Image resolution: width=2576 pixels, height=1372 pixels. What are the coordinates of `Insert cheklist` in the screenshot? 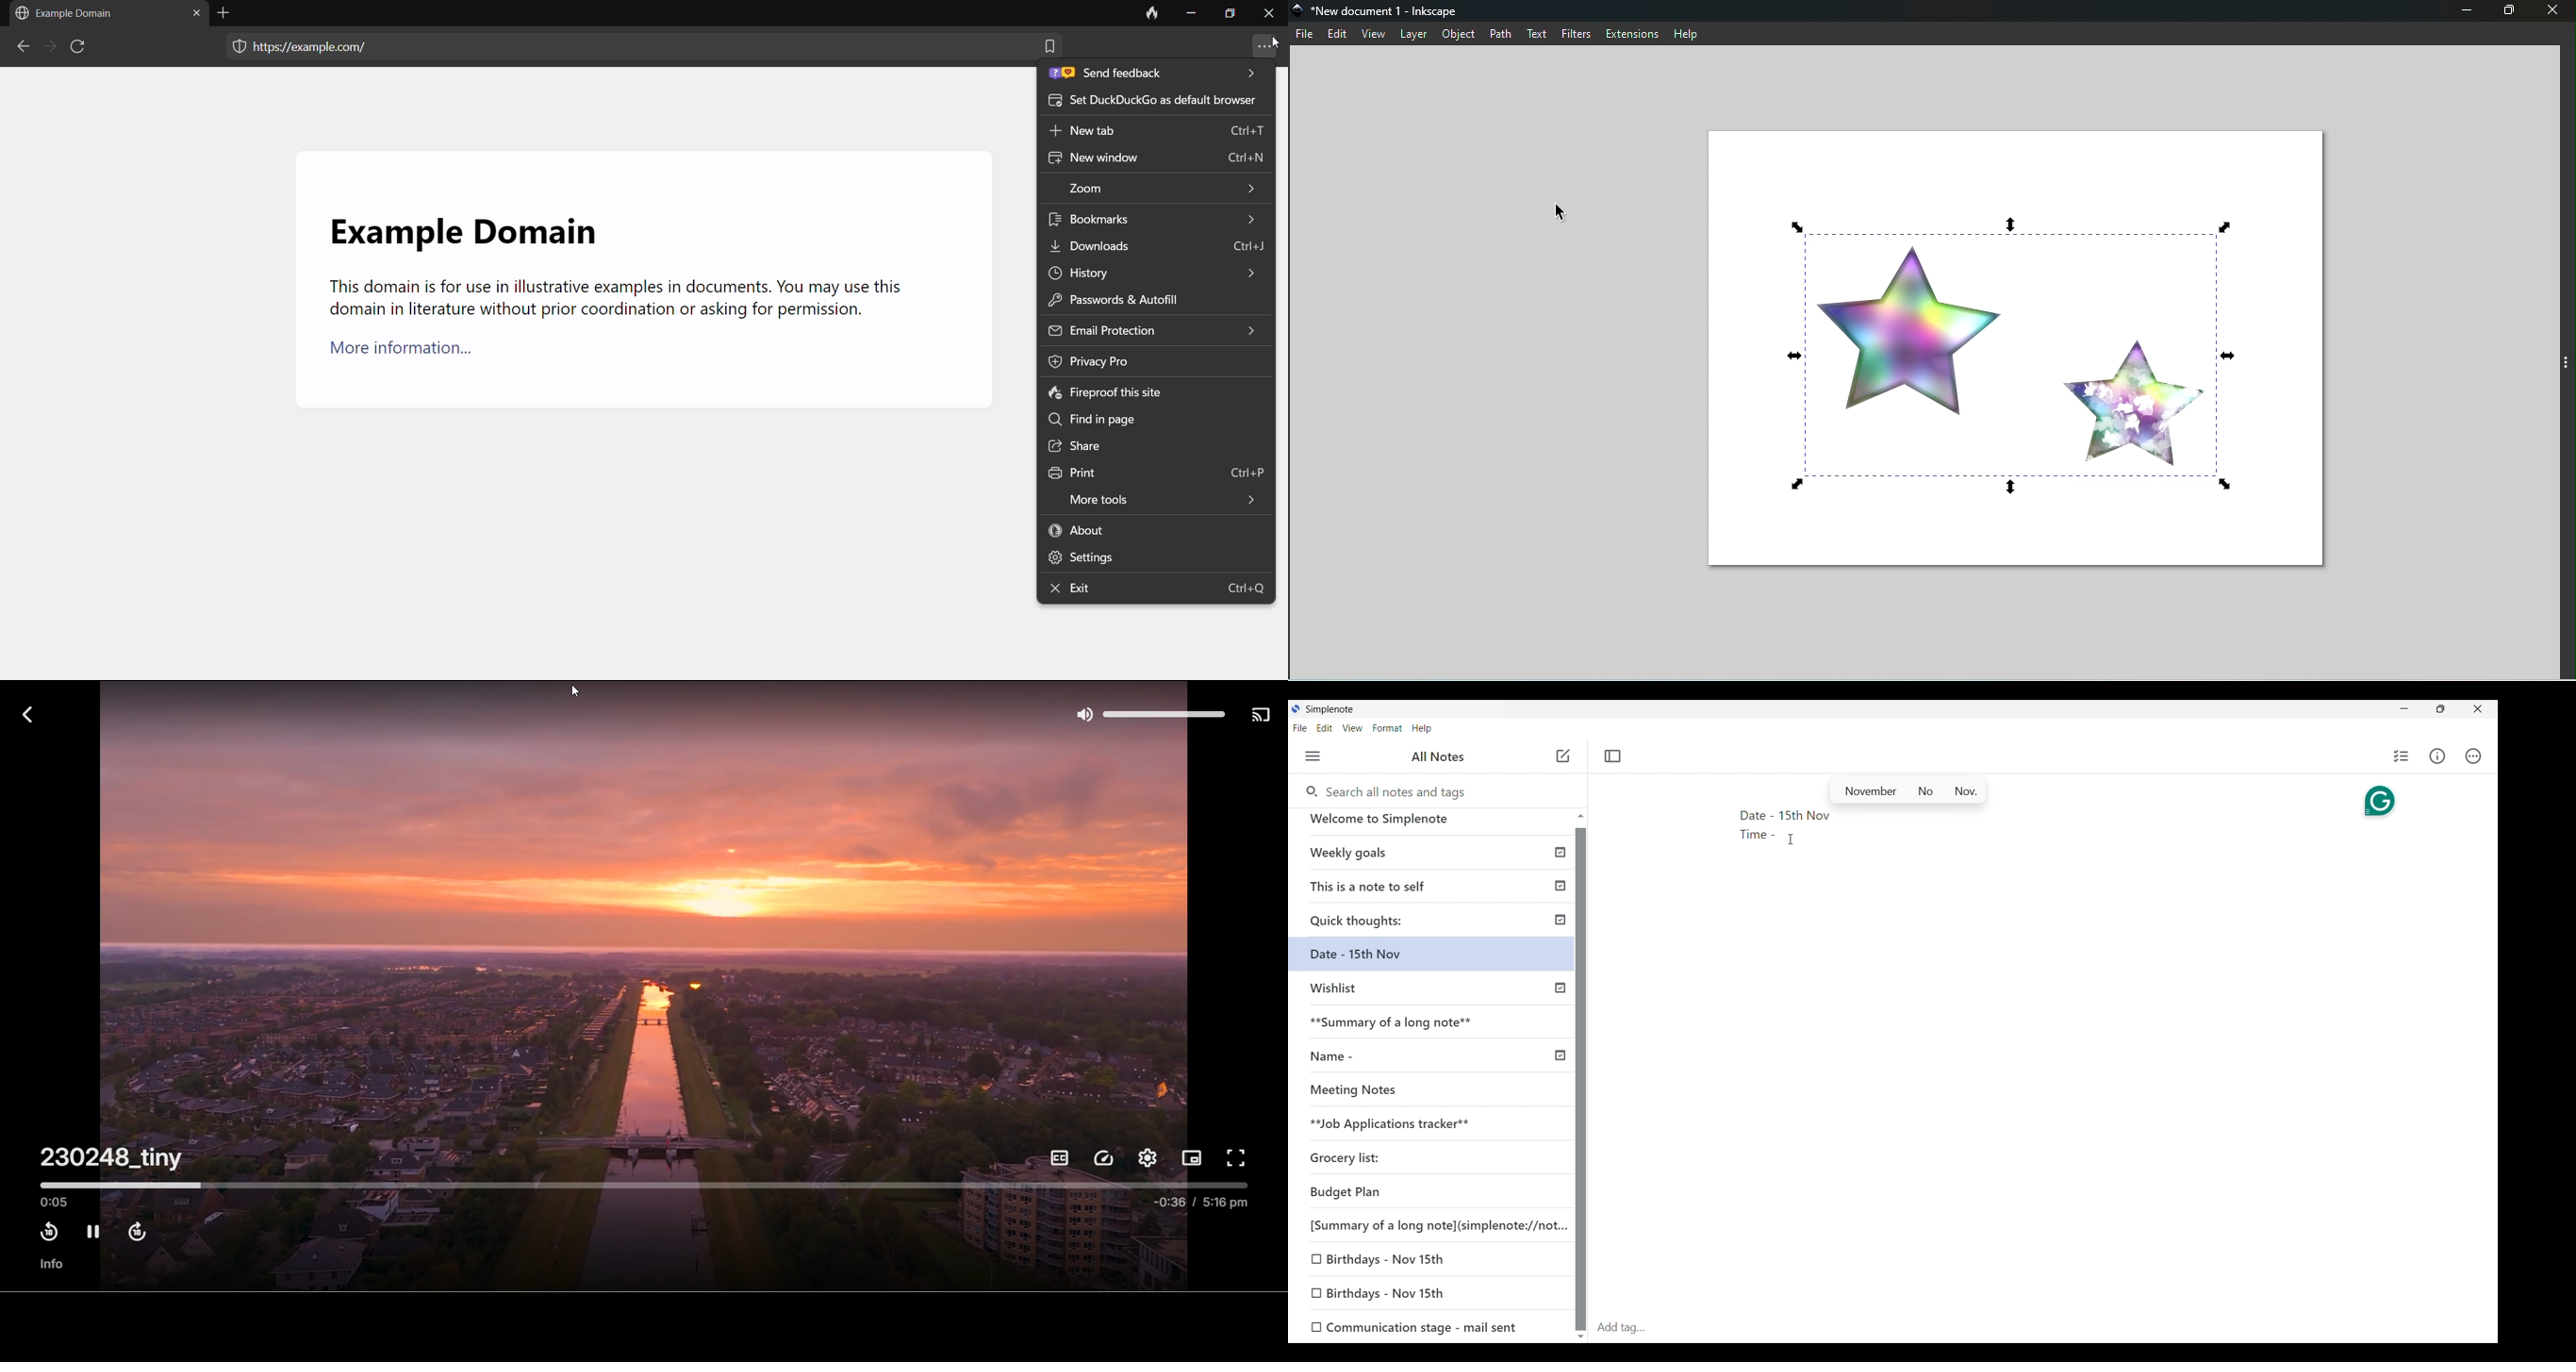 It's located at (2401, 756).